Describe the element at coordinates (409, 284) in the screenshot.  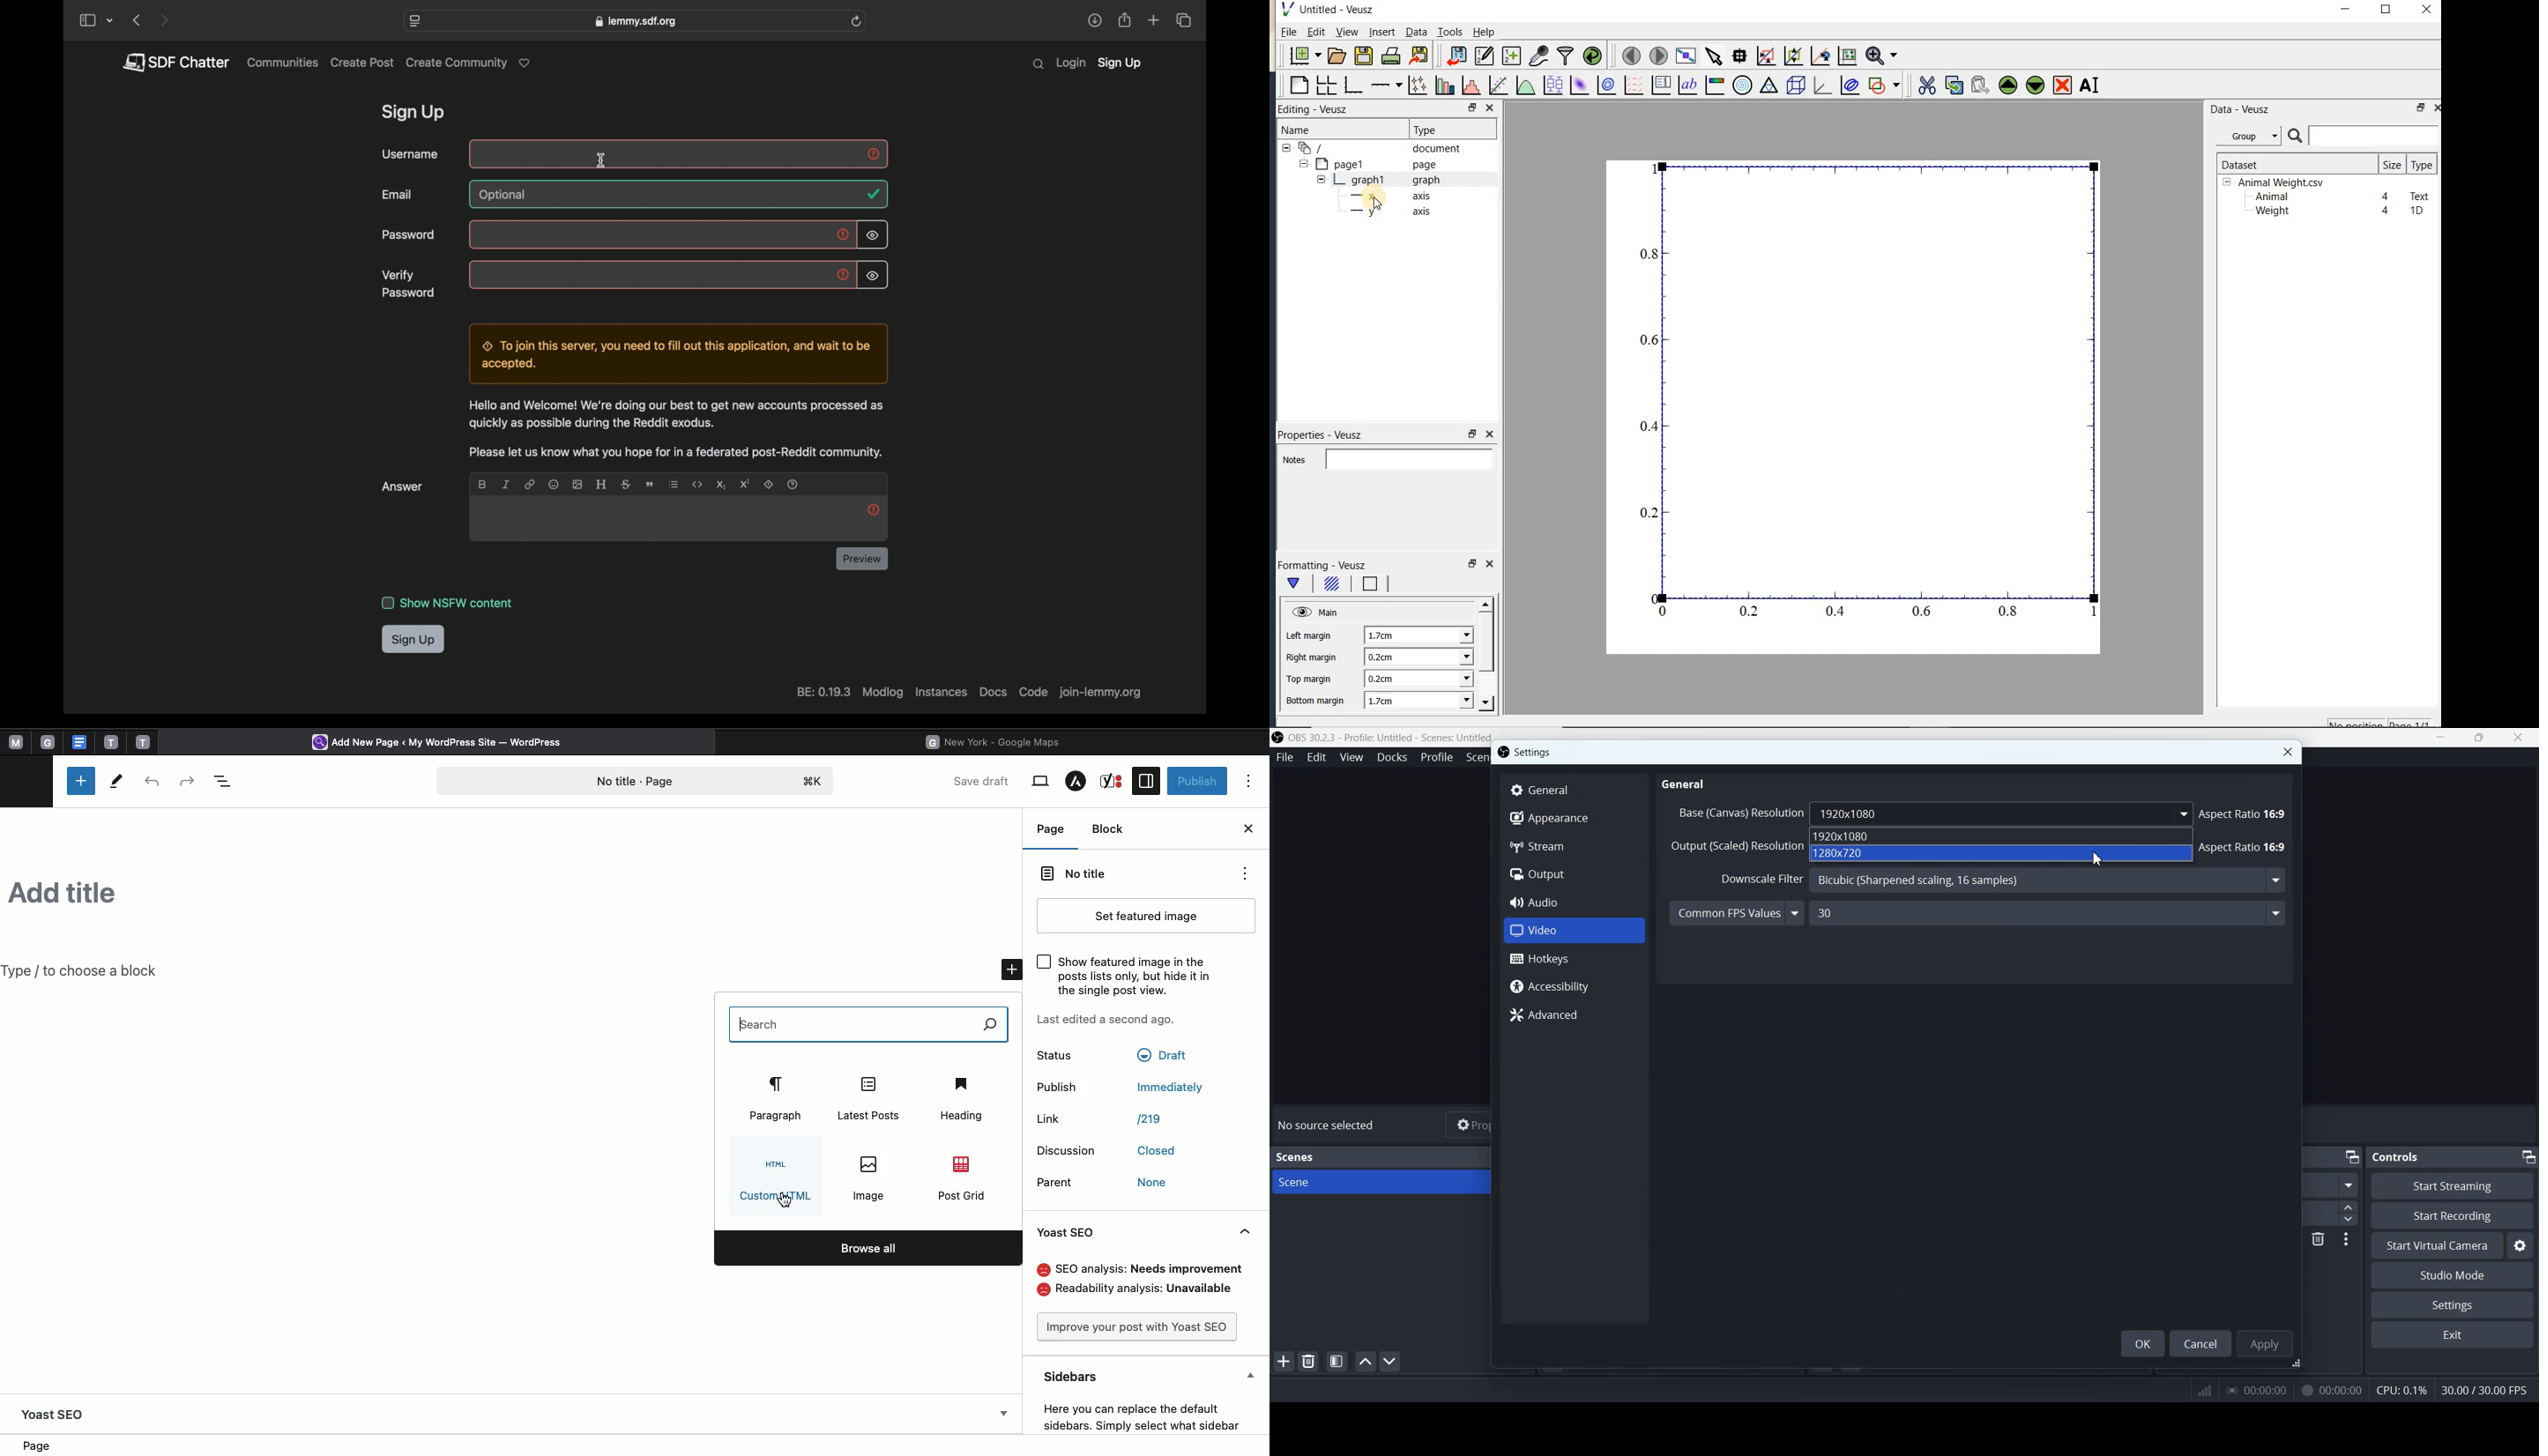
I see `verify password` at that location.